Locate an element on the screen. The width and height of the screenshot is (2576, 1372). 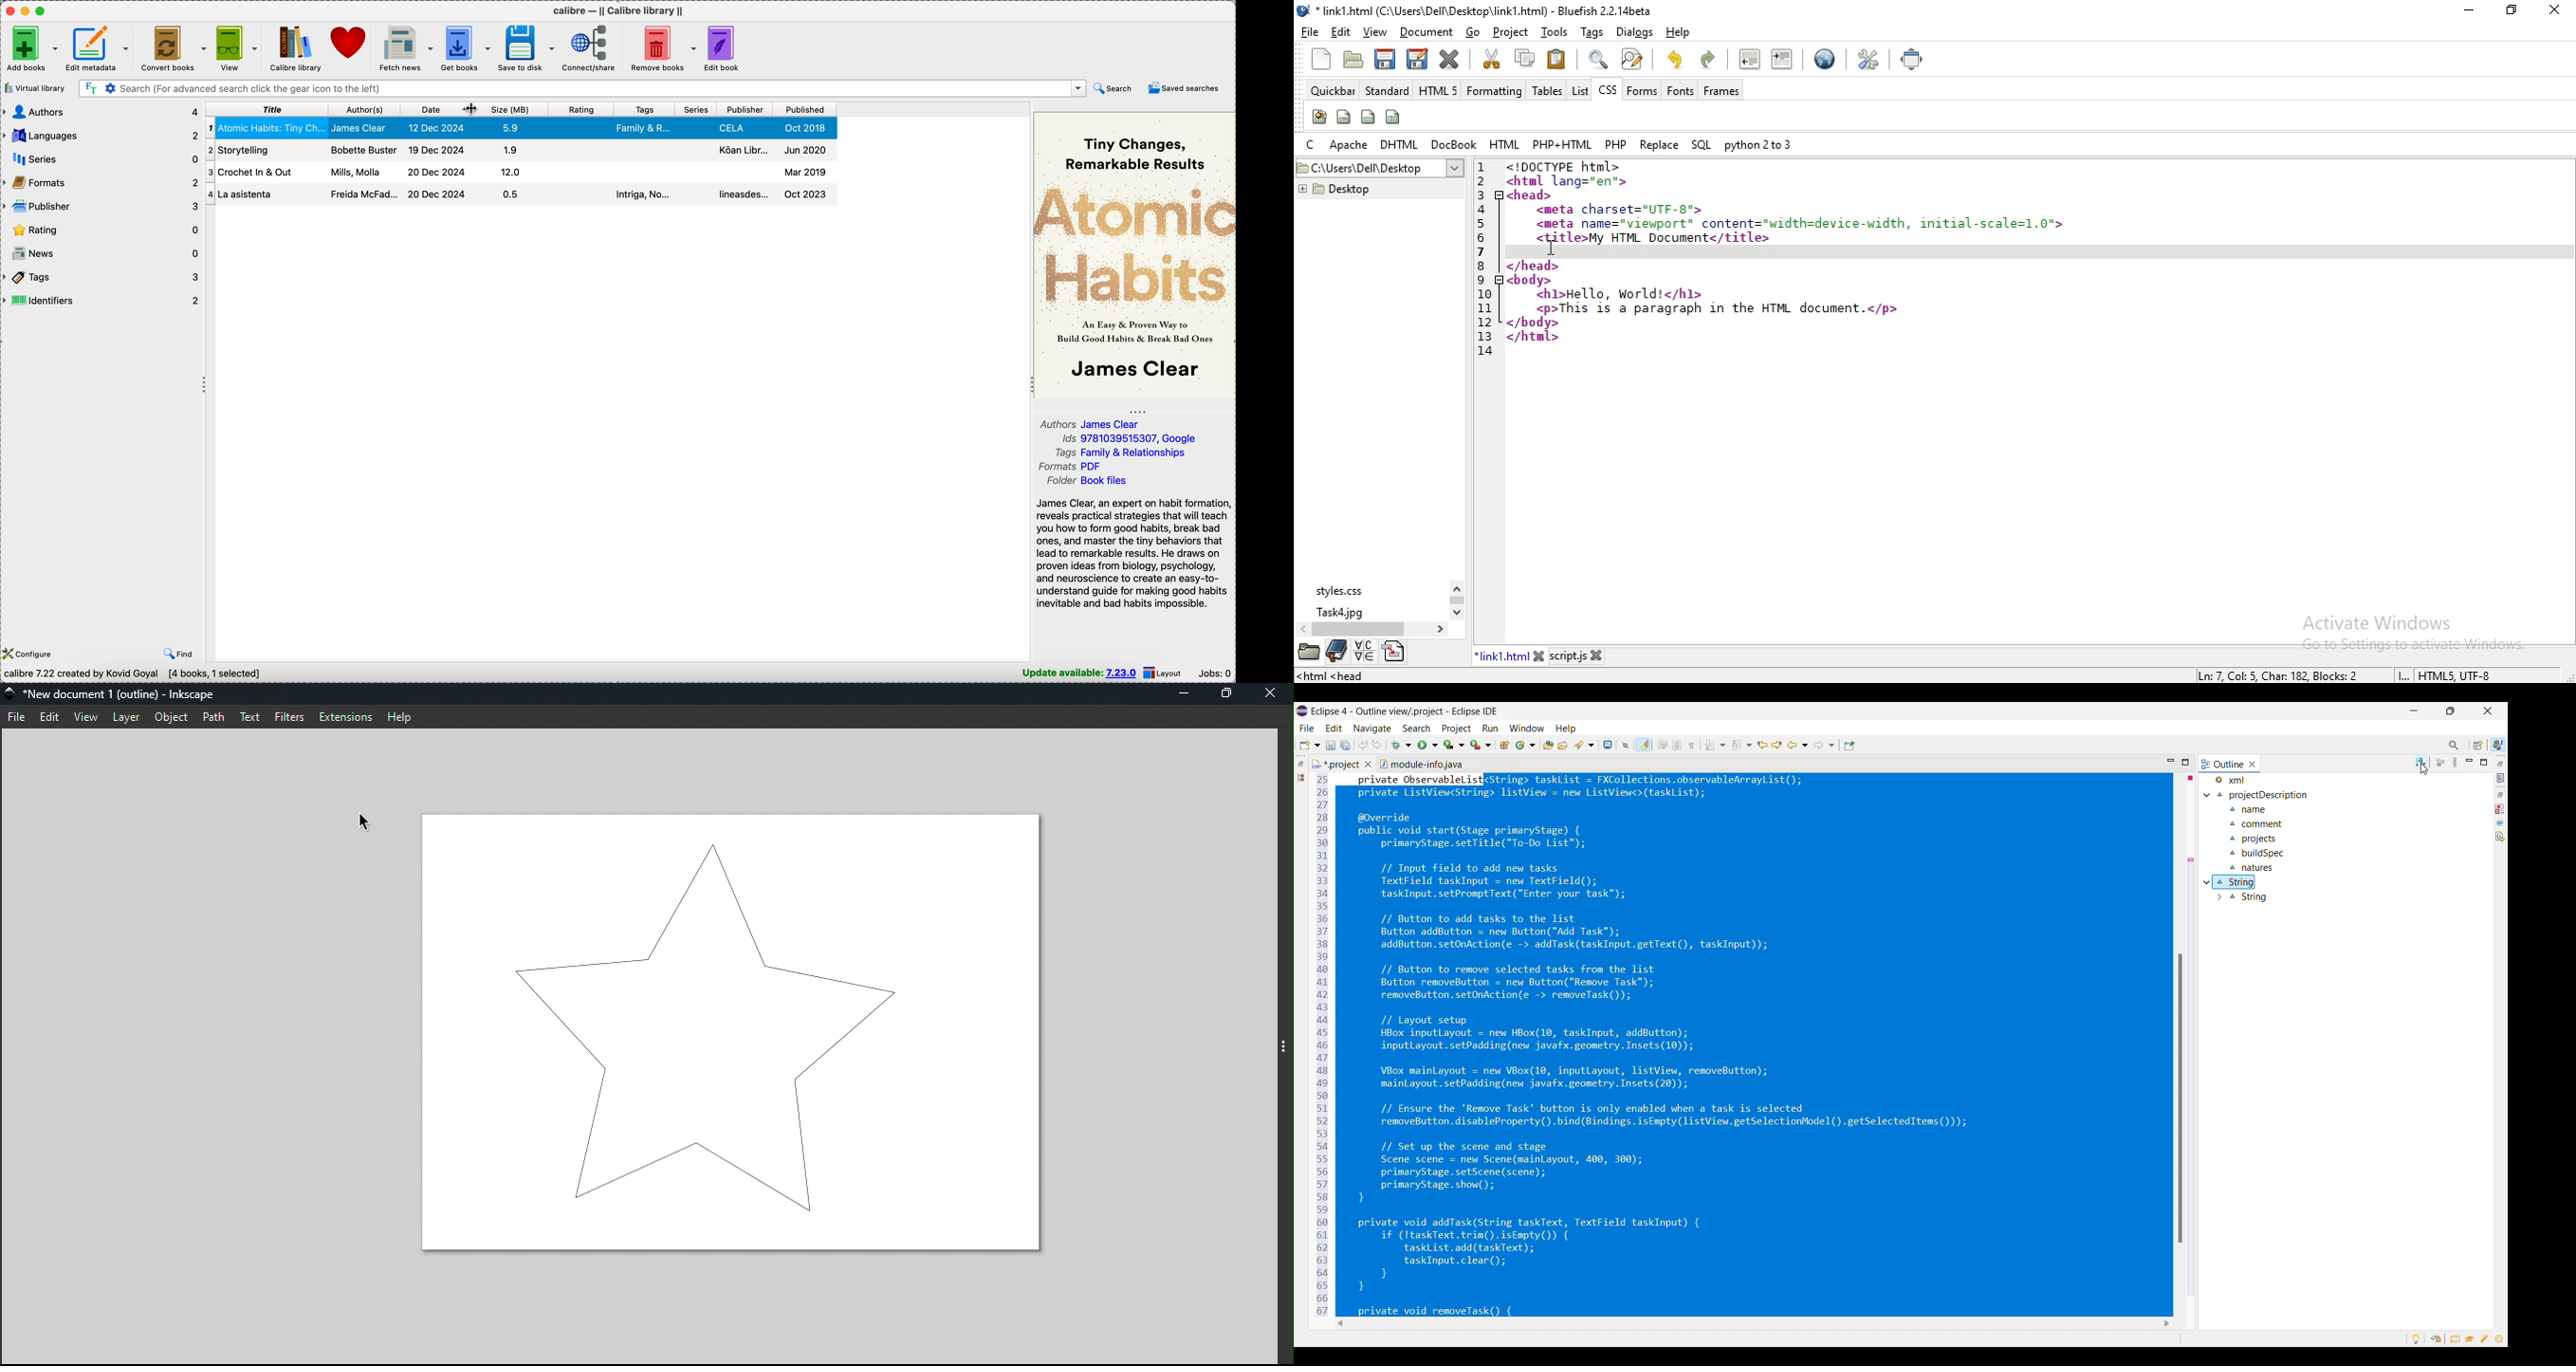
Extensions is located at coordinates (344, 717).